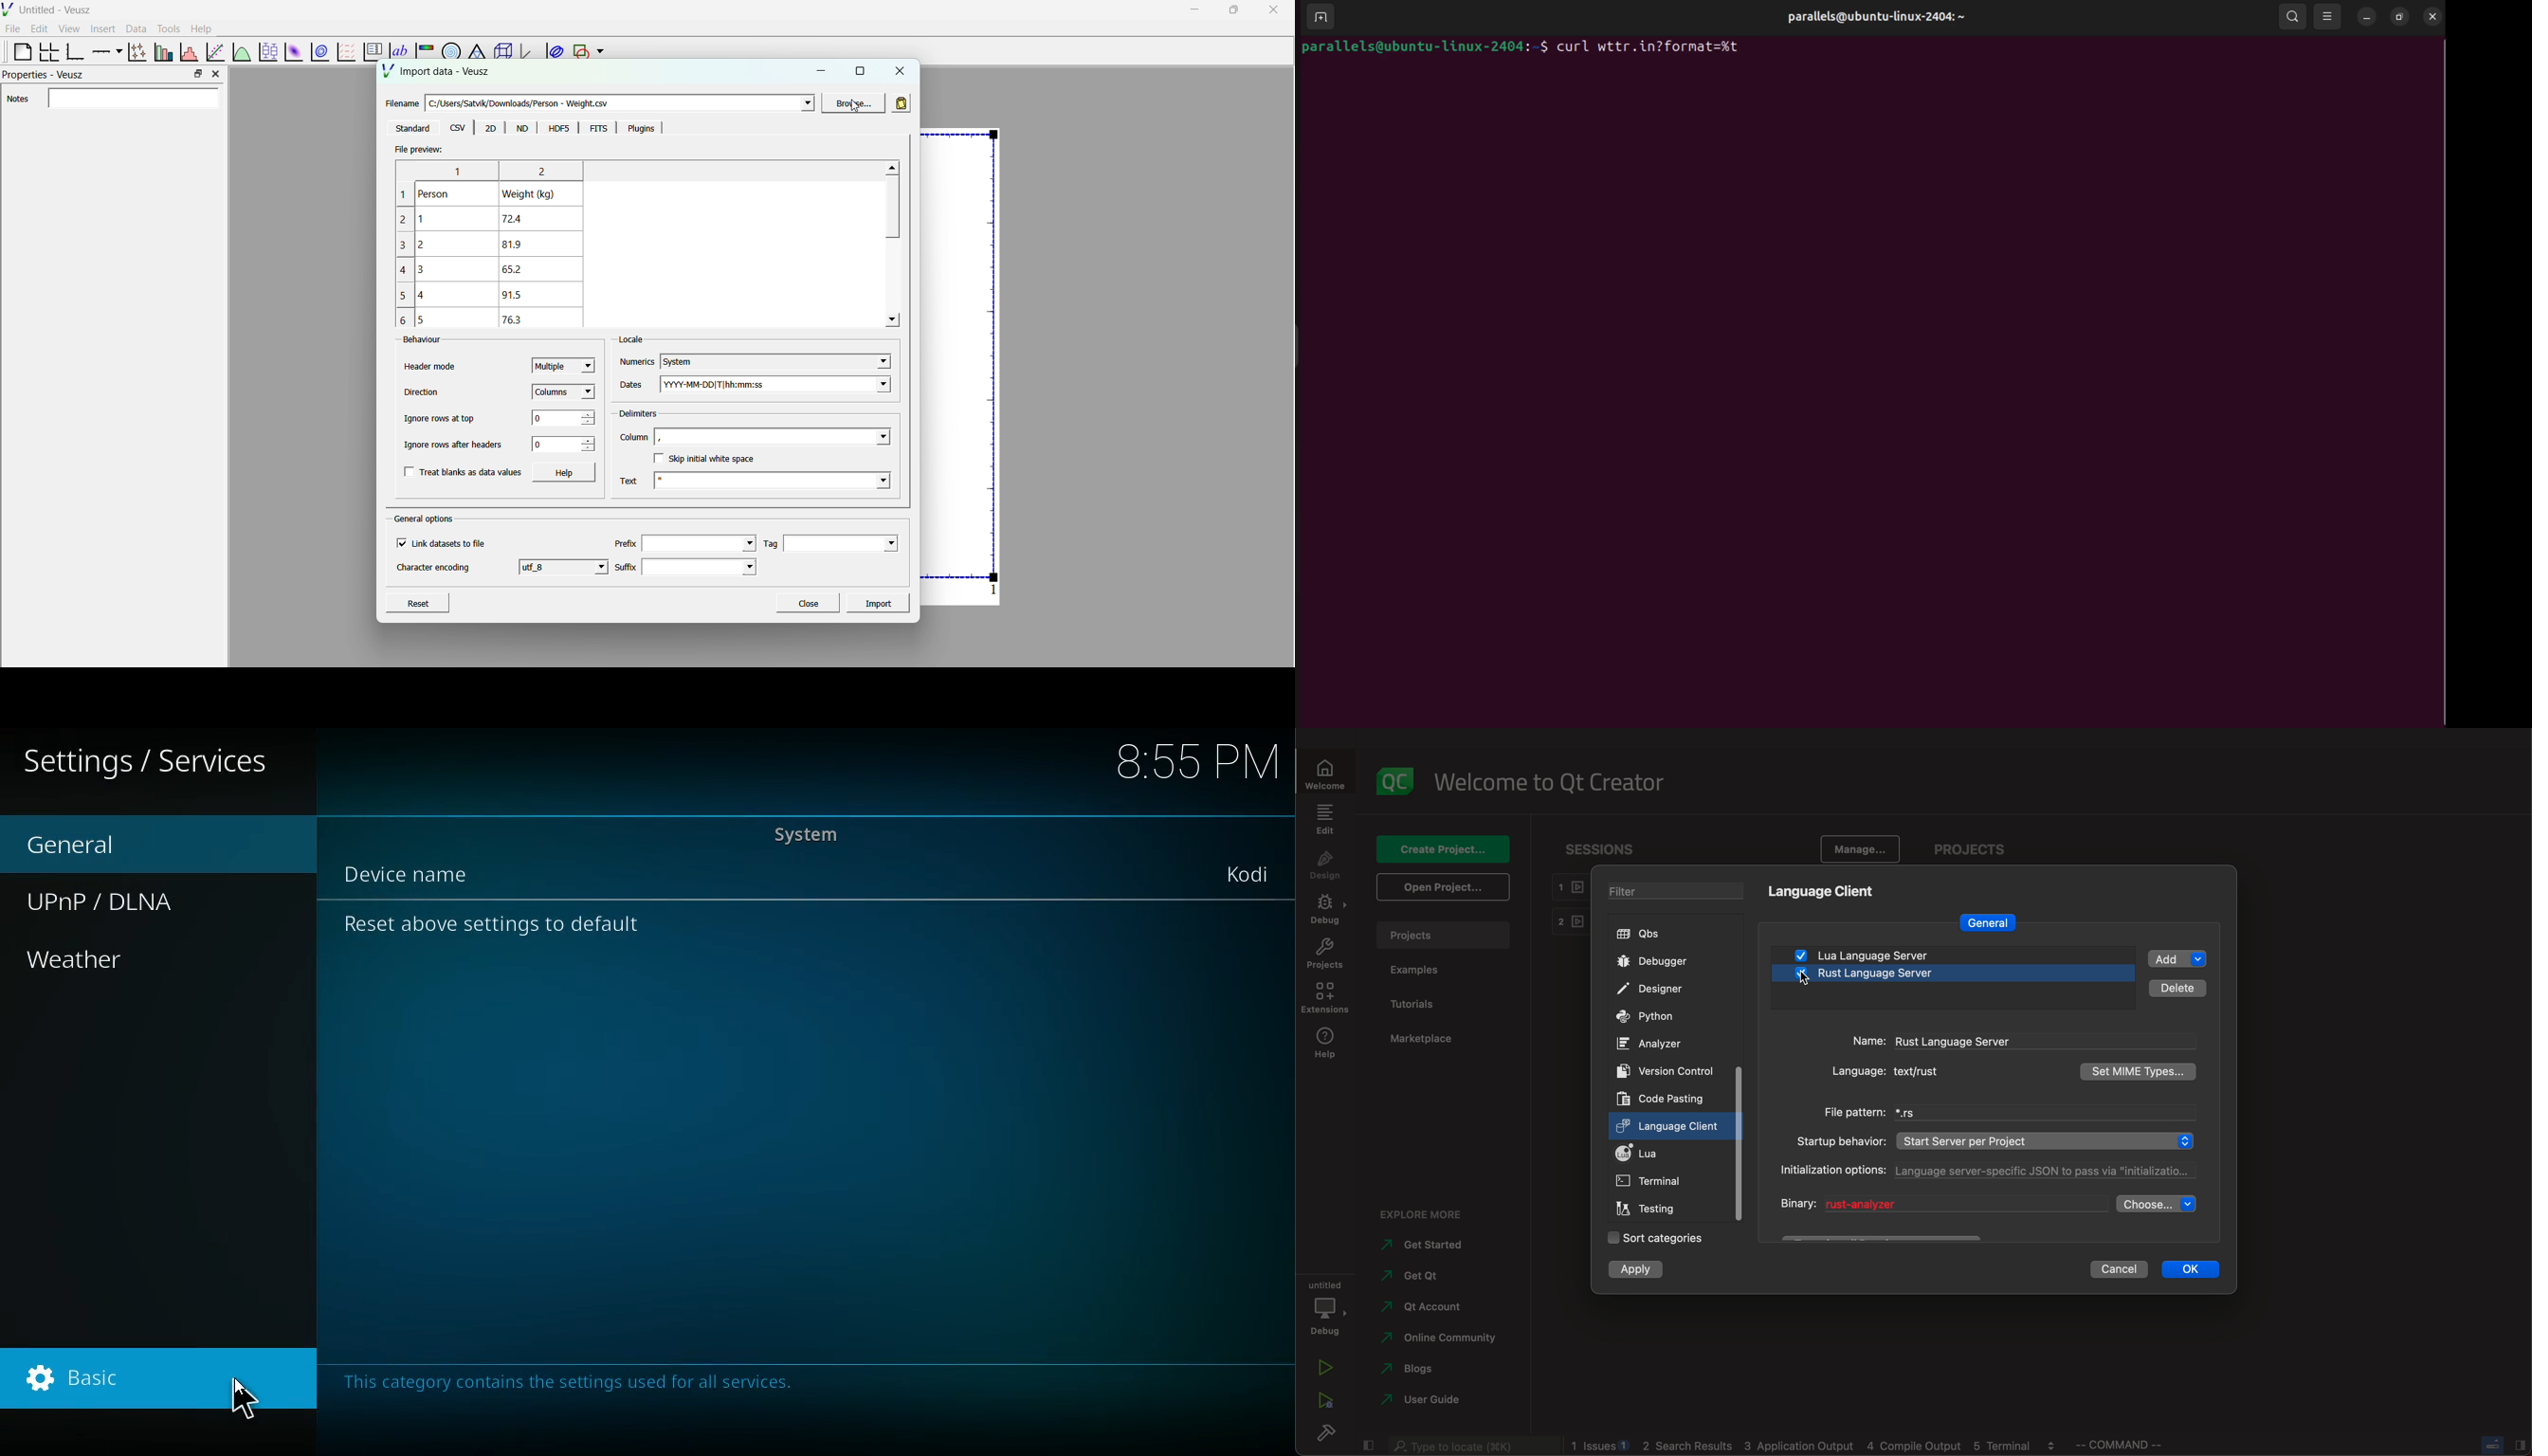 The width and height of the screenshot is (2548, 1456). Describe the element at coordinates (424, 871) in the screenshot. I see `device name` at that location.